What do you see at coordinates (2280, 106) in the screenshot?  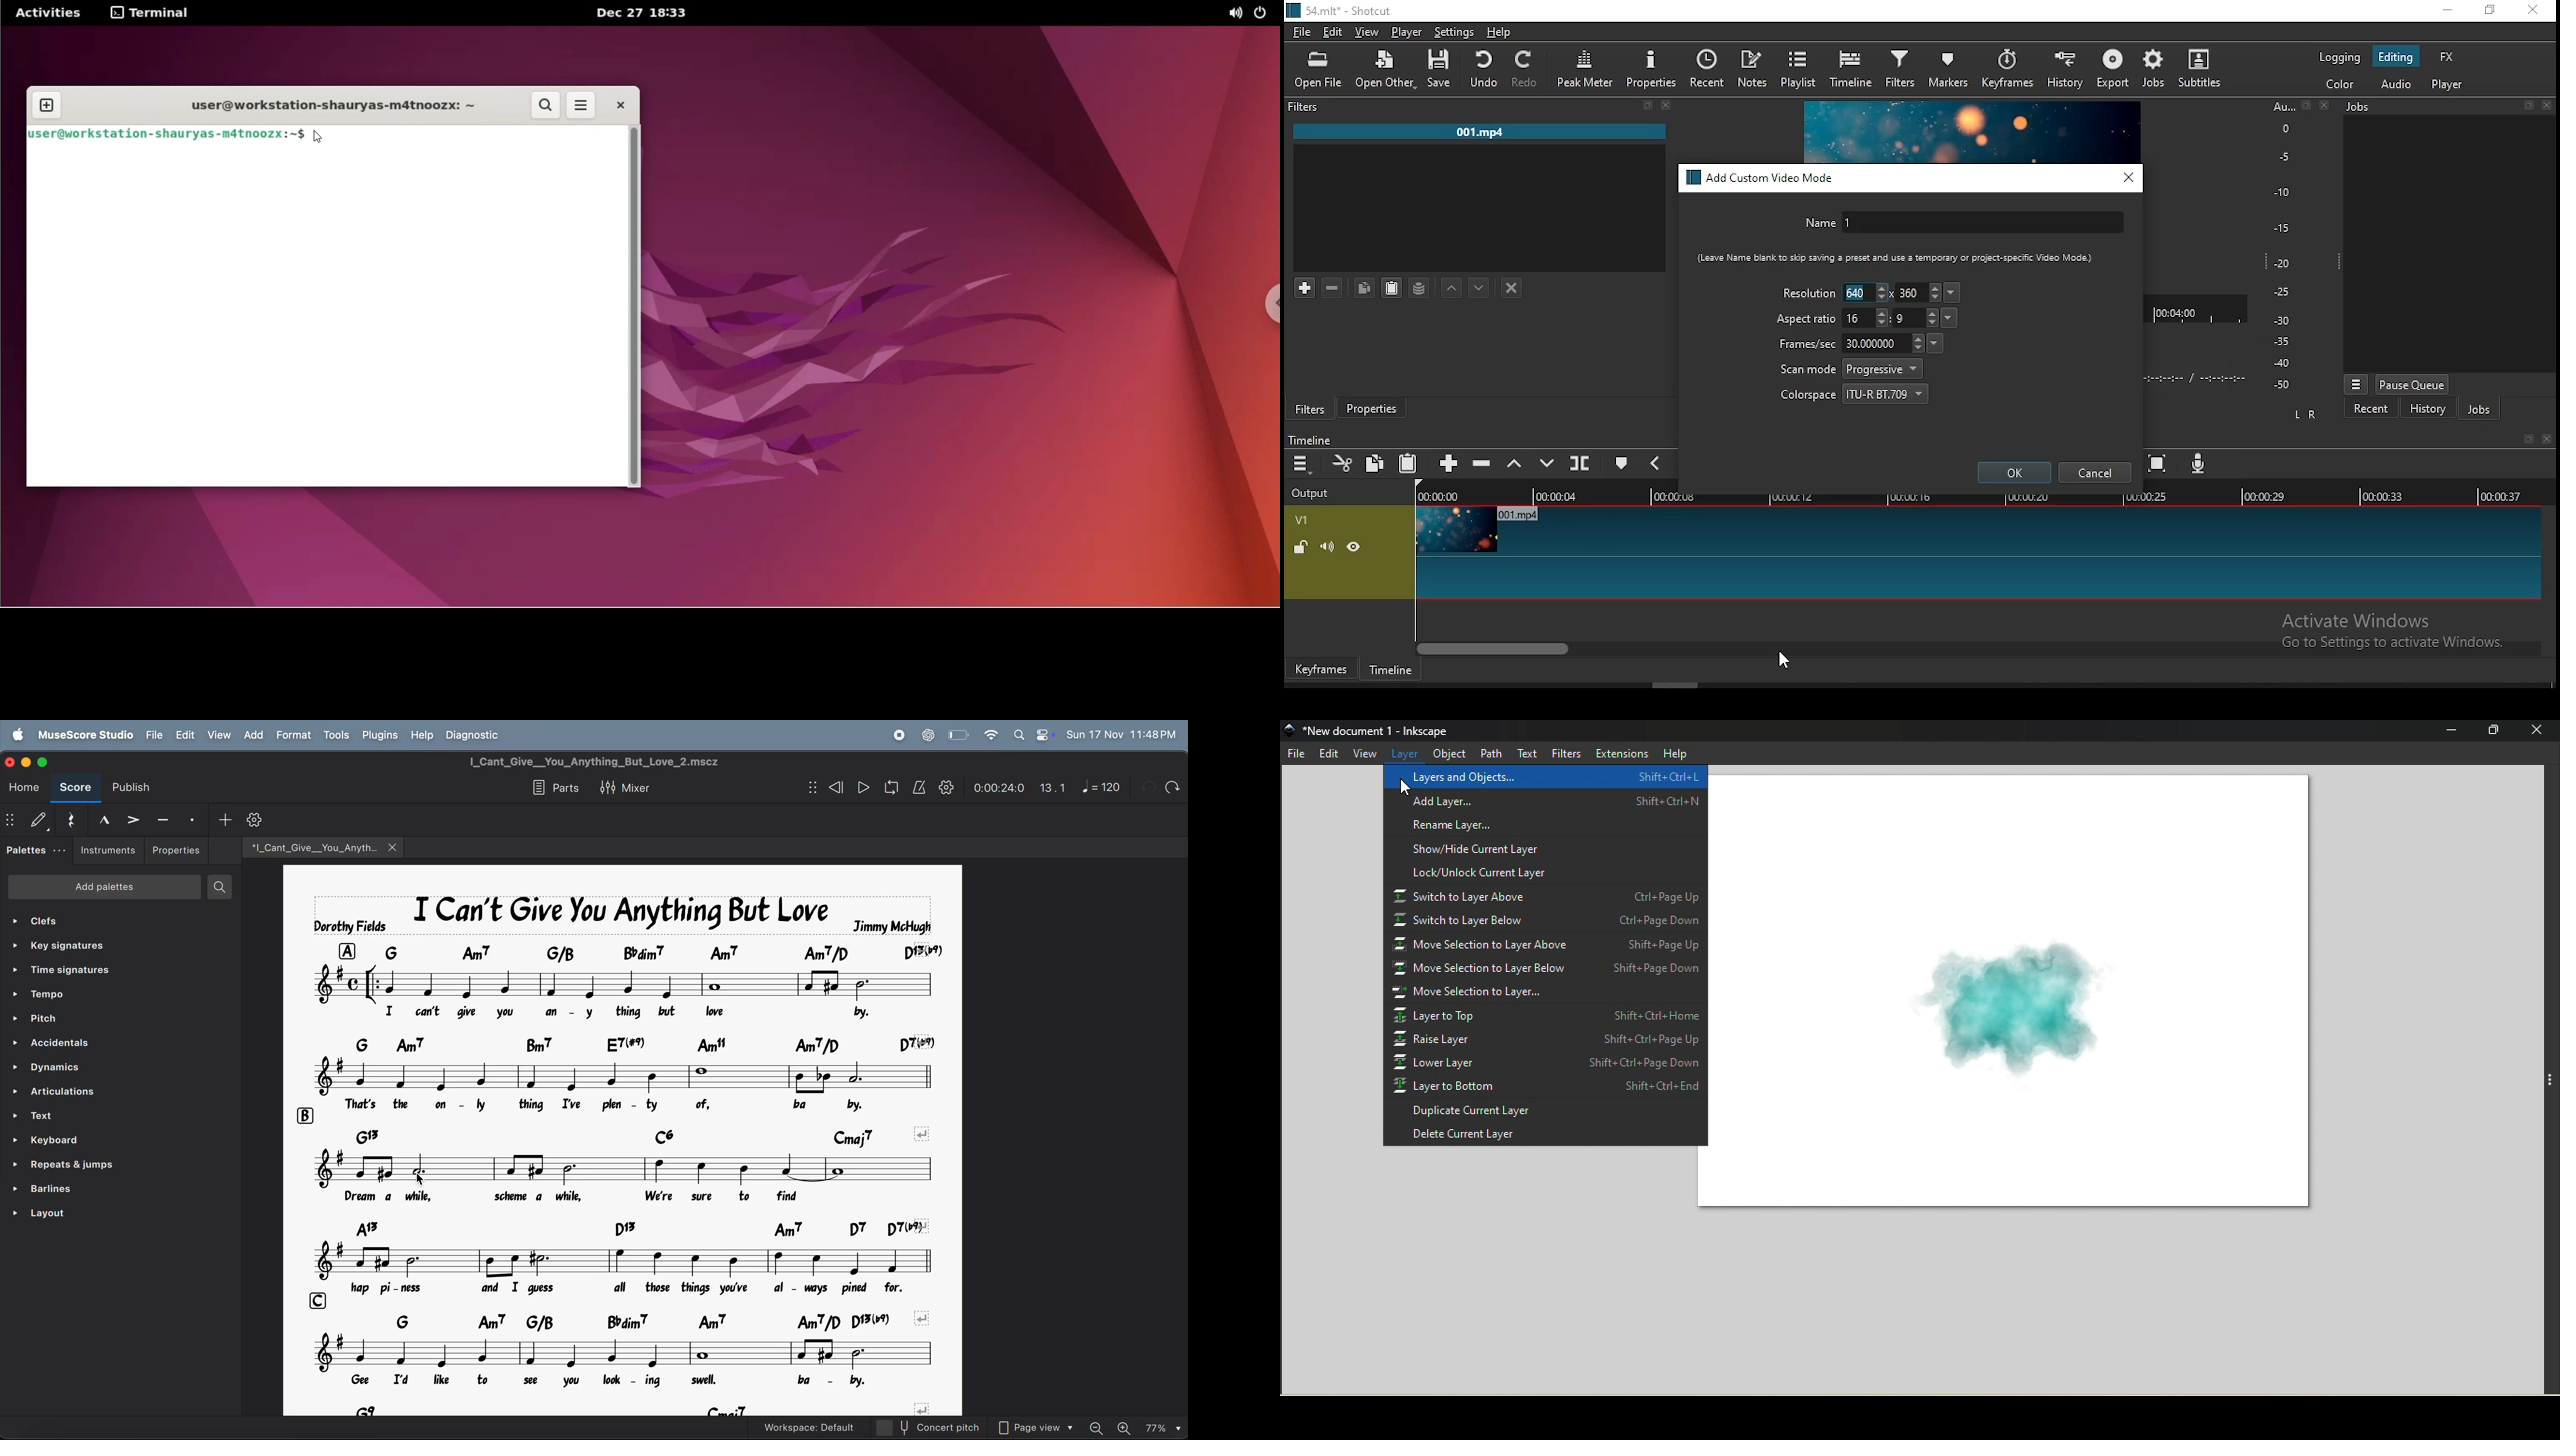 I see `Au...` at bounding box center [2280, 106].